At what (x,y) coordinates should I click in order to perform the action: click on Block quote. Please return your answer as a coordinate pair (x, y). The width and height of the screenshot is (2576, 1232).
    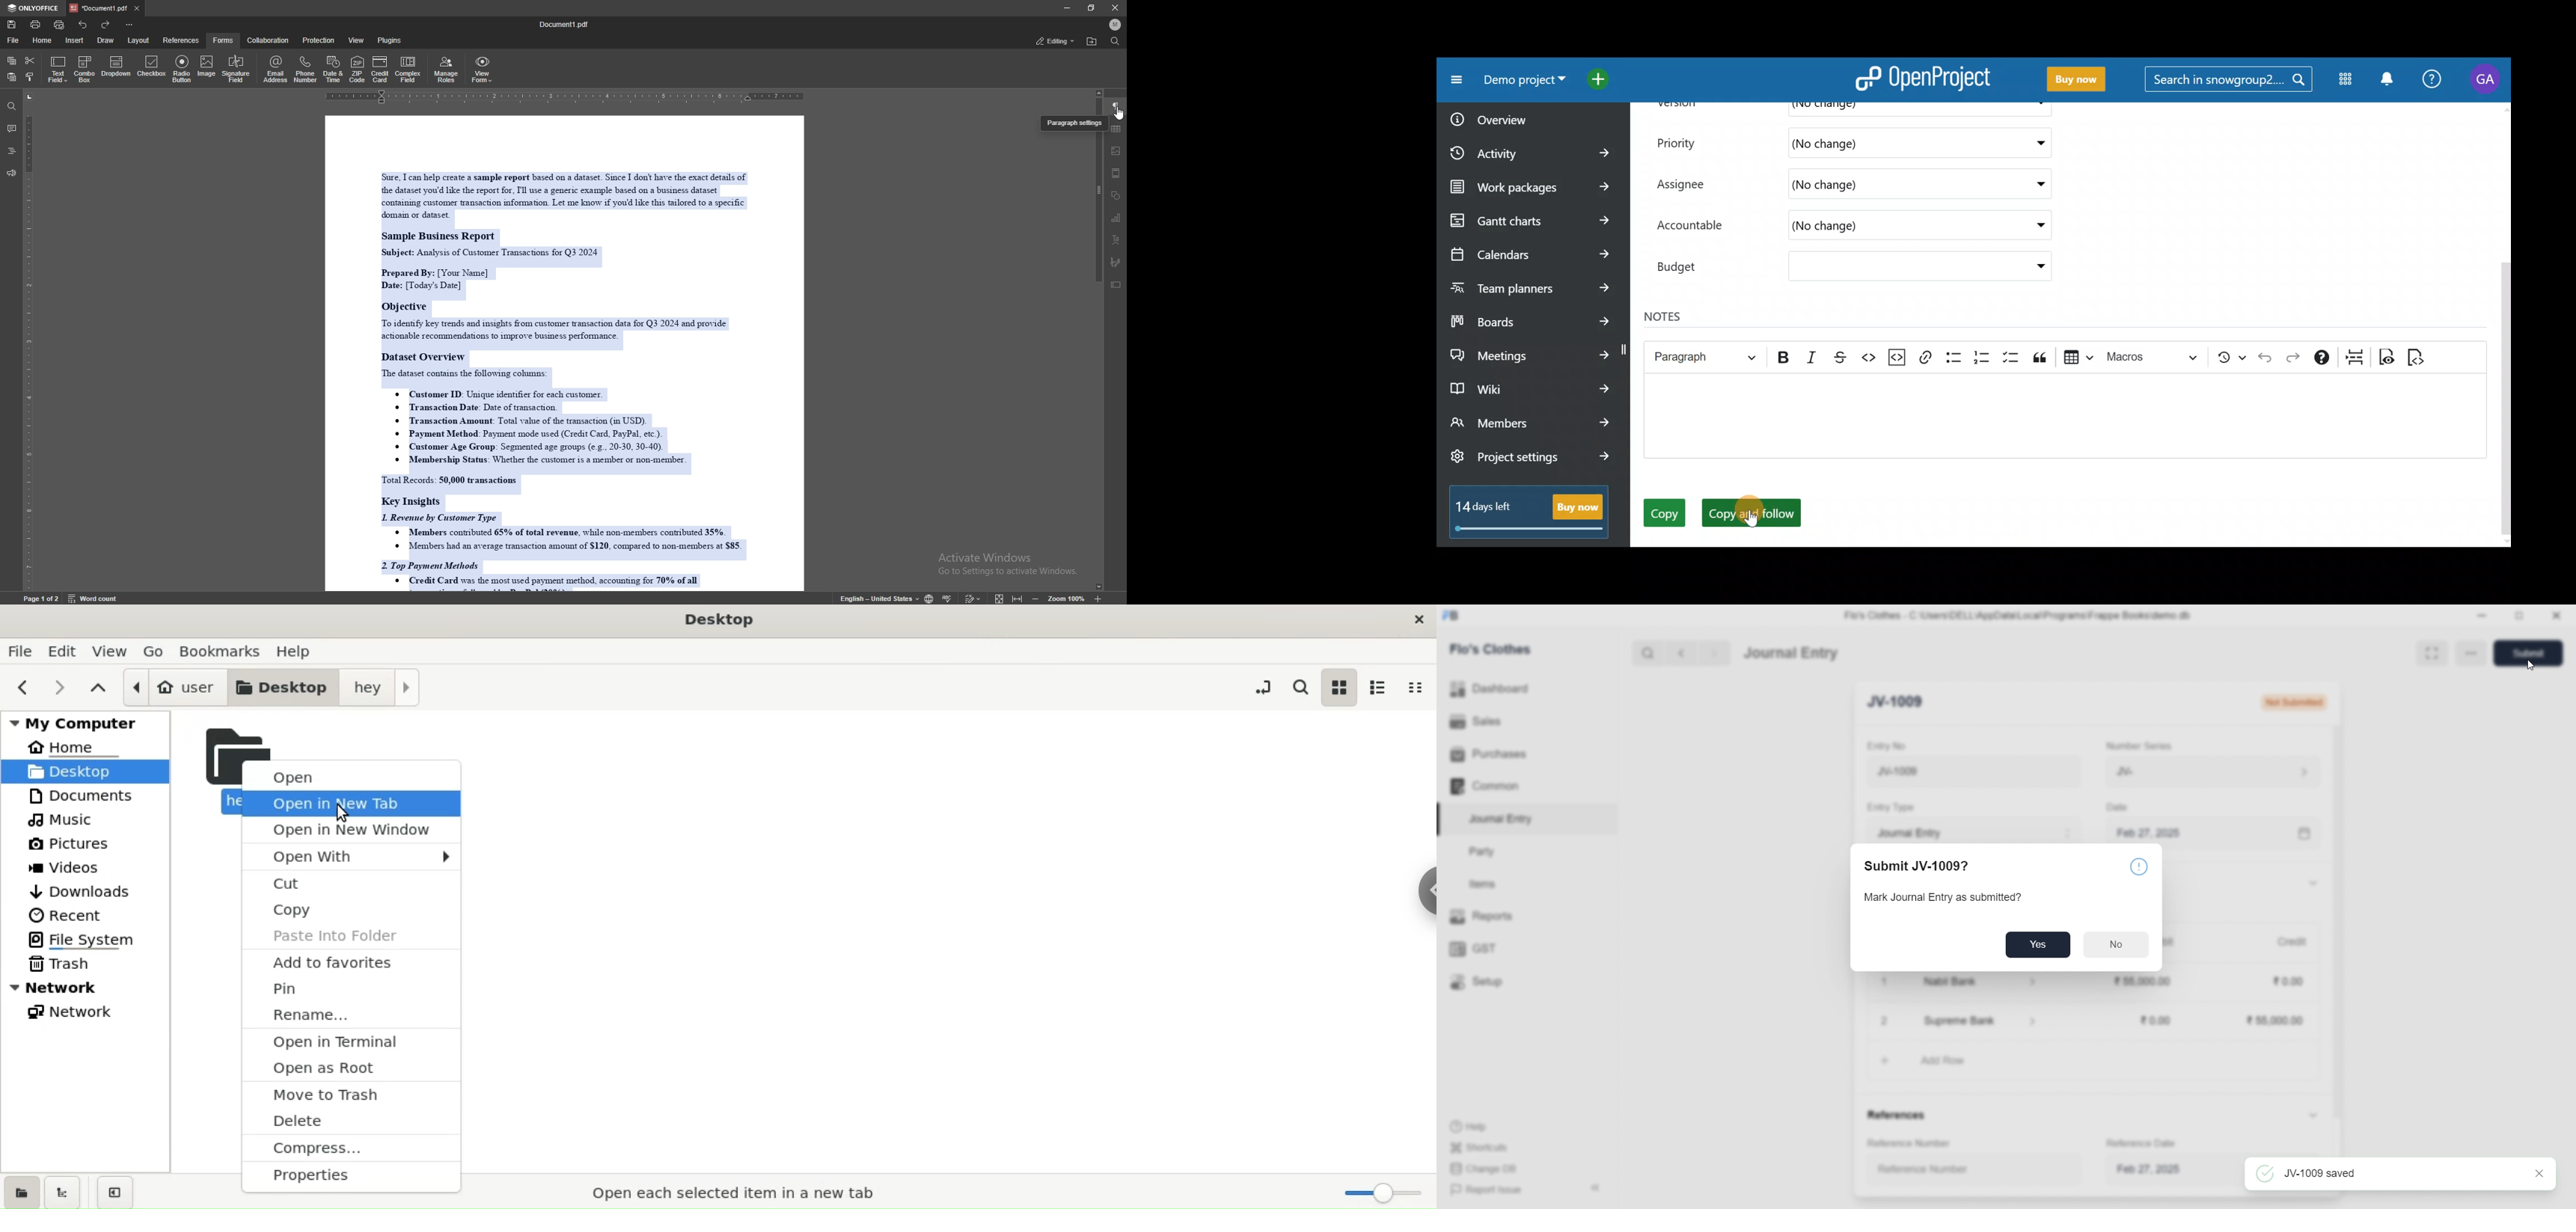
    Looking at the image, I should click on (2039, 358).